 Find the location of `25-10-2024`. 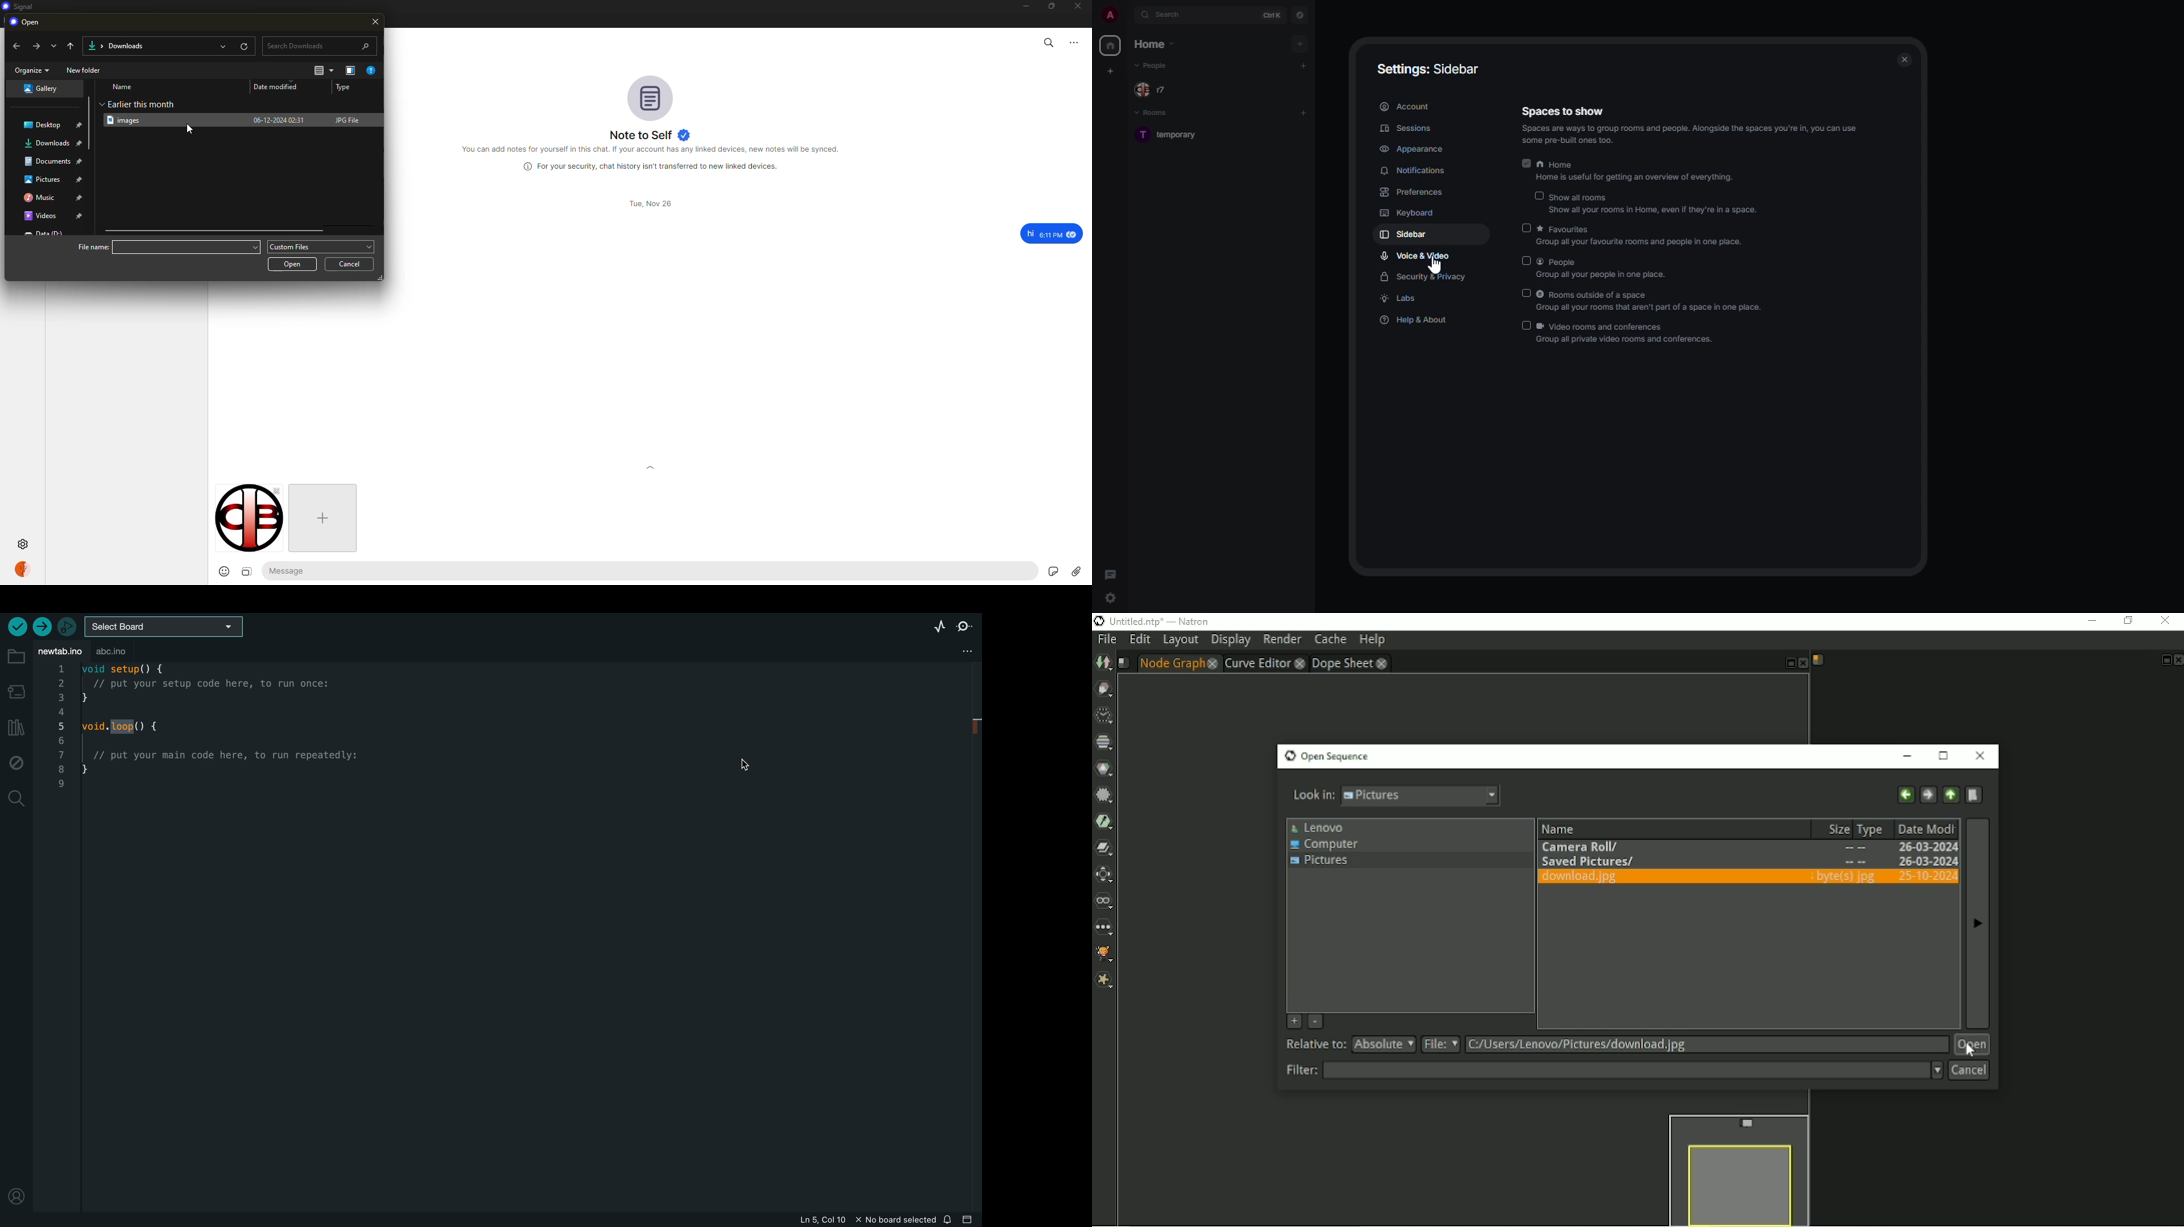

25-10-2024 is located at coordinates (1922, 877).